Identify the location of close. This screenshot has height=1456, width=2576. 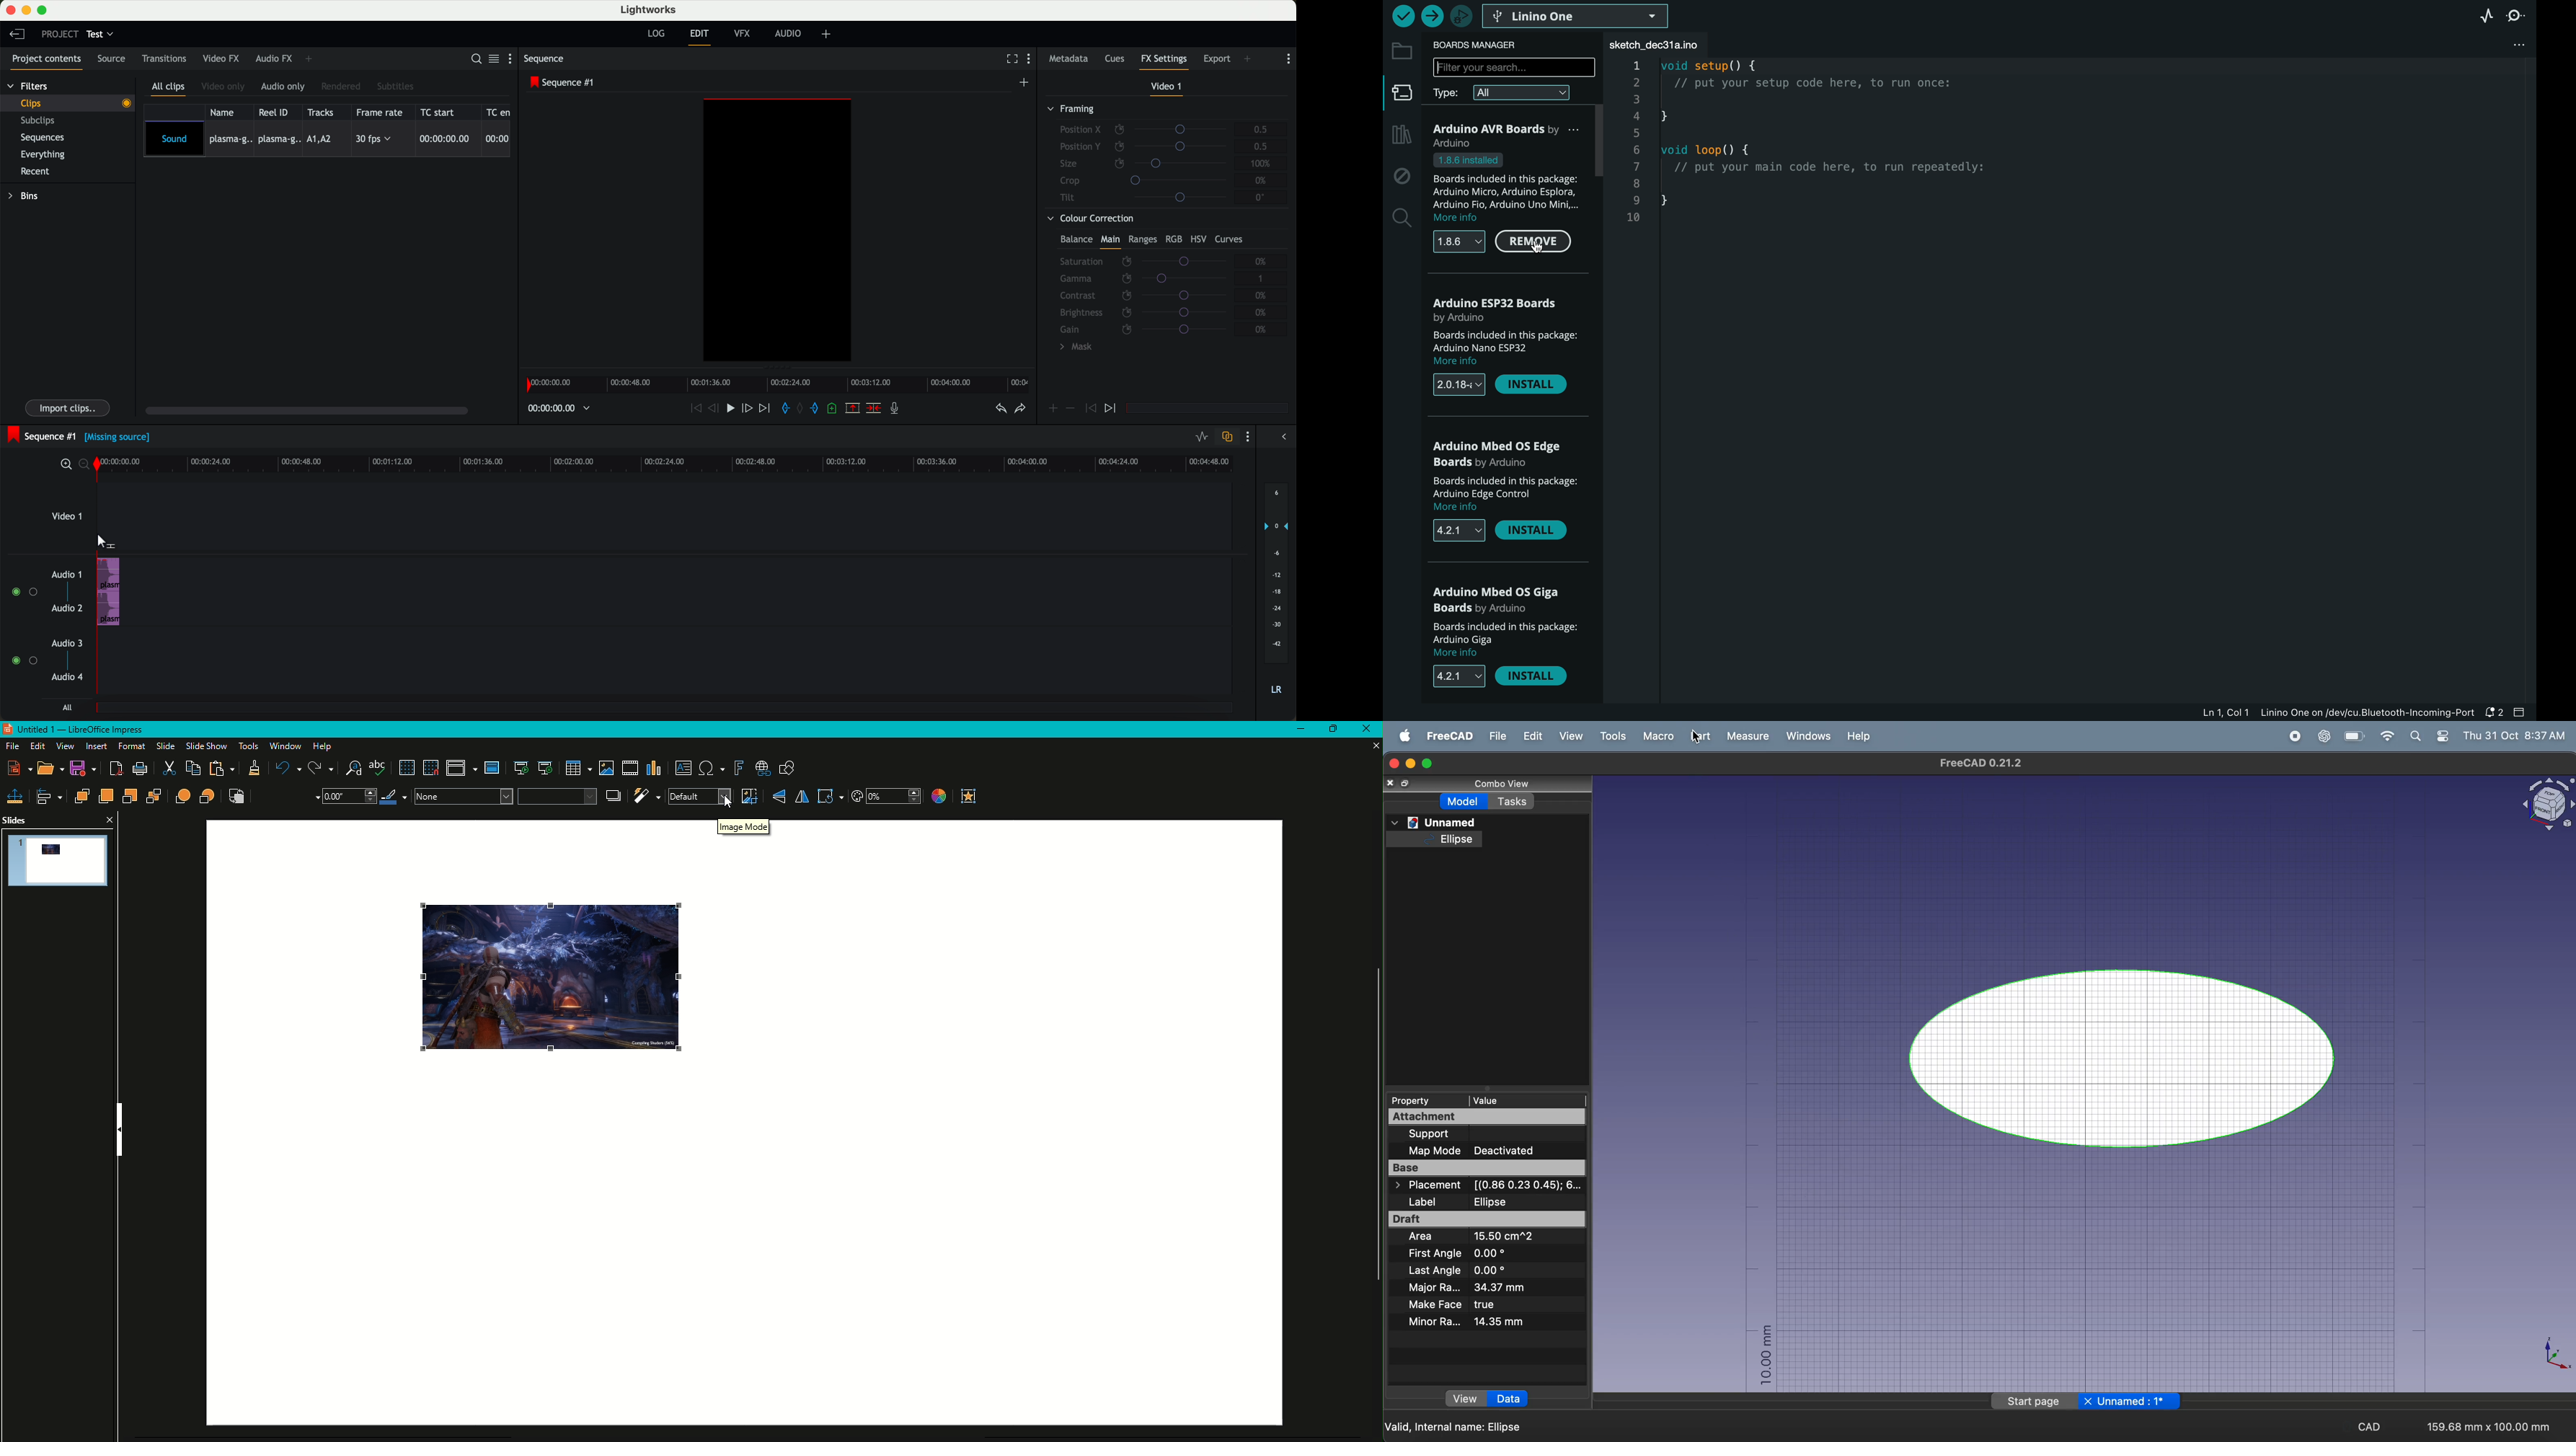
(1399, 783).